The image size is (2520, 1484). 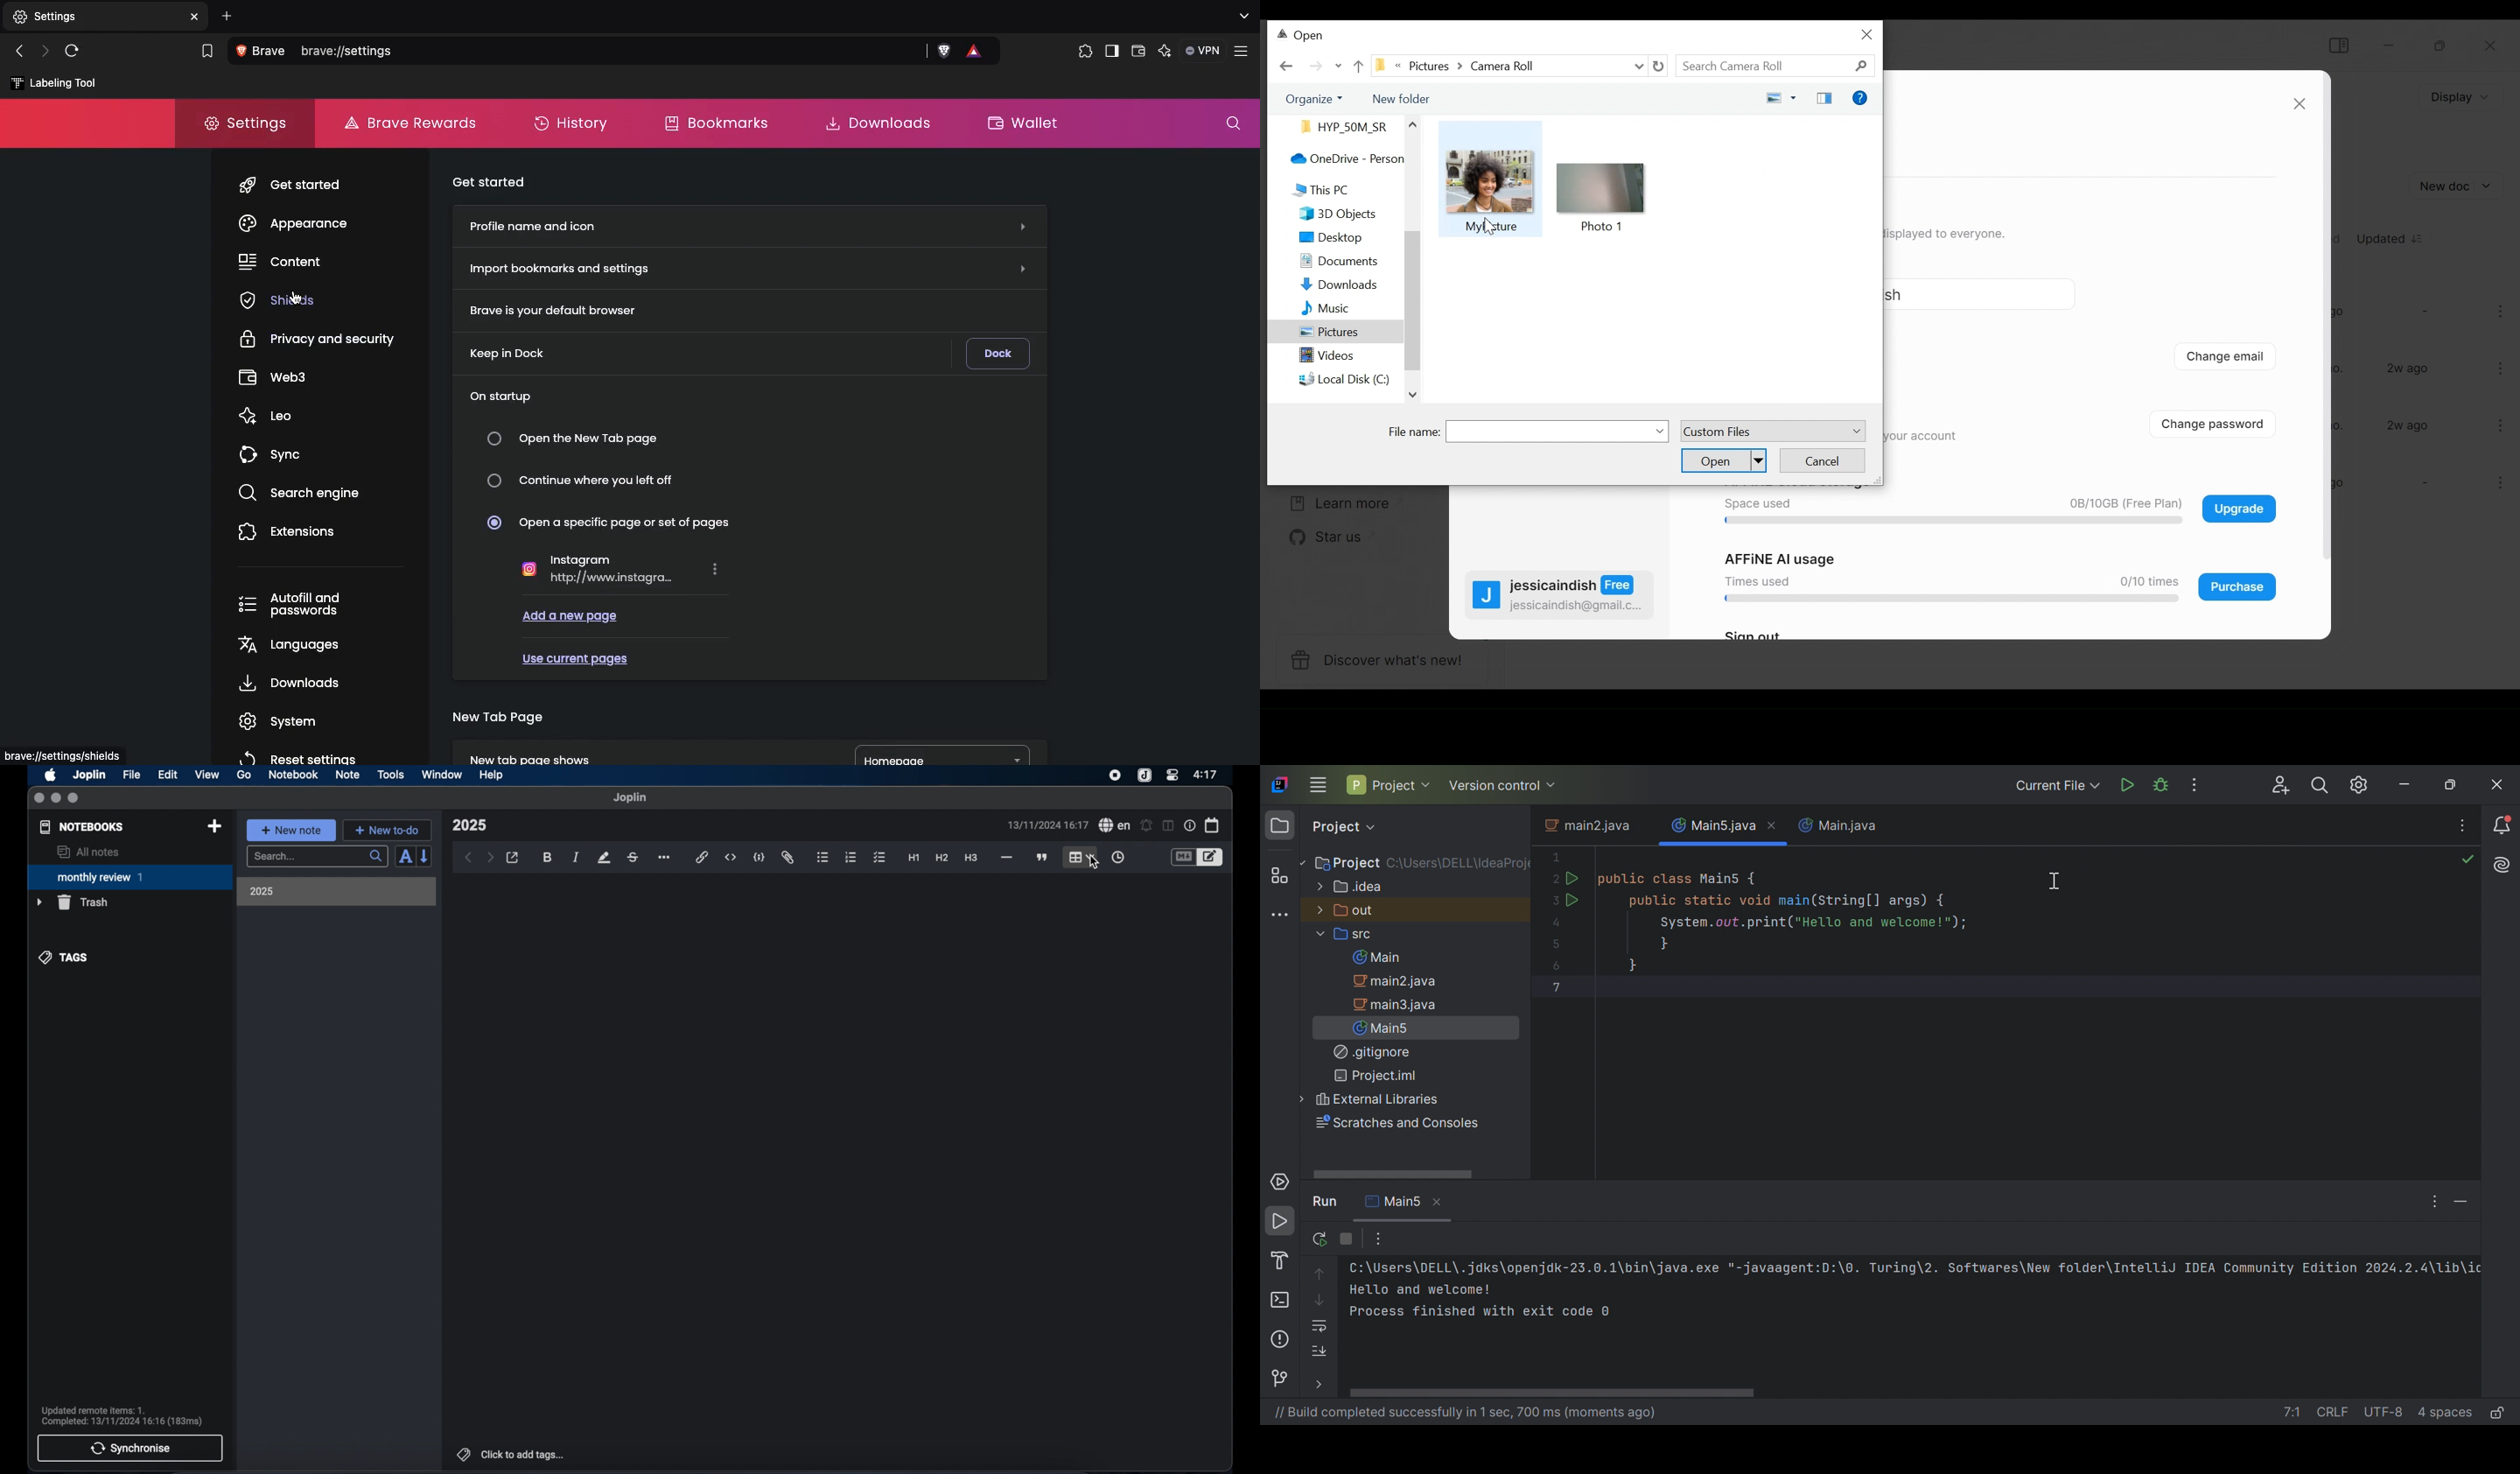 What do you see at coordinates (1093, 862) in the screenshot?
I see `cursor` at bounding box center [1093, 862].